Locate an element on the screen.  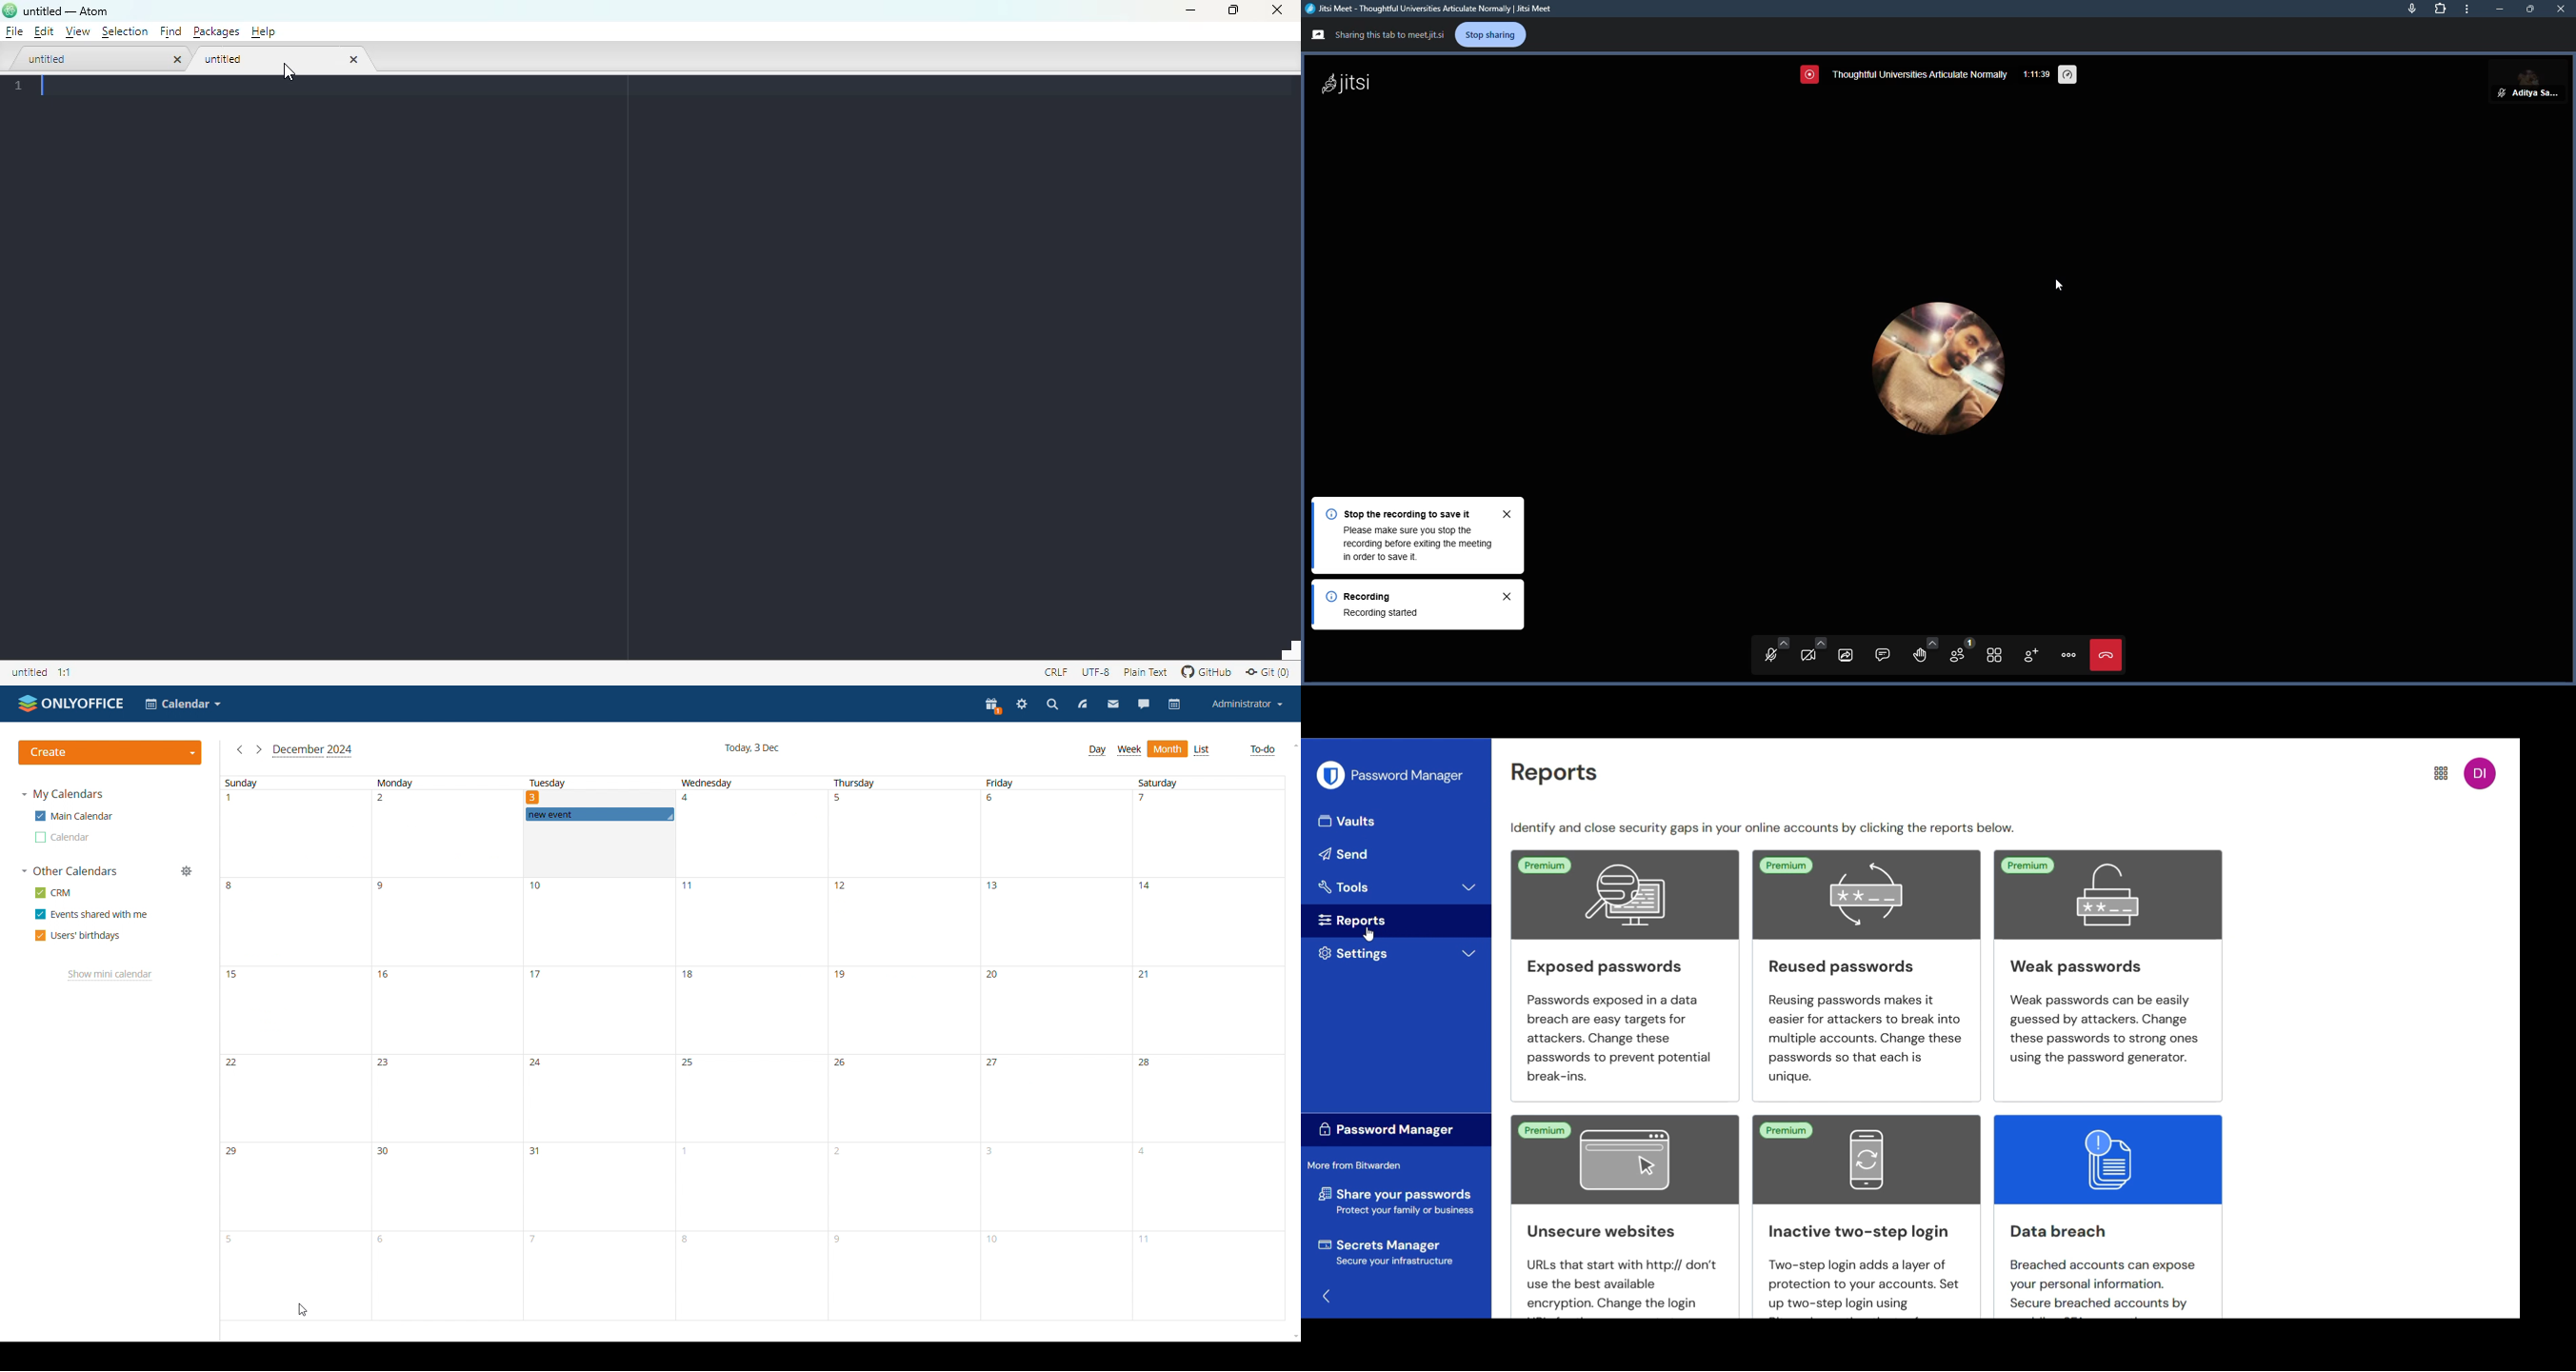
Vaults is located at coordinates (1396, 822).